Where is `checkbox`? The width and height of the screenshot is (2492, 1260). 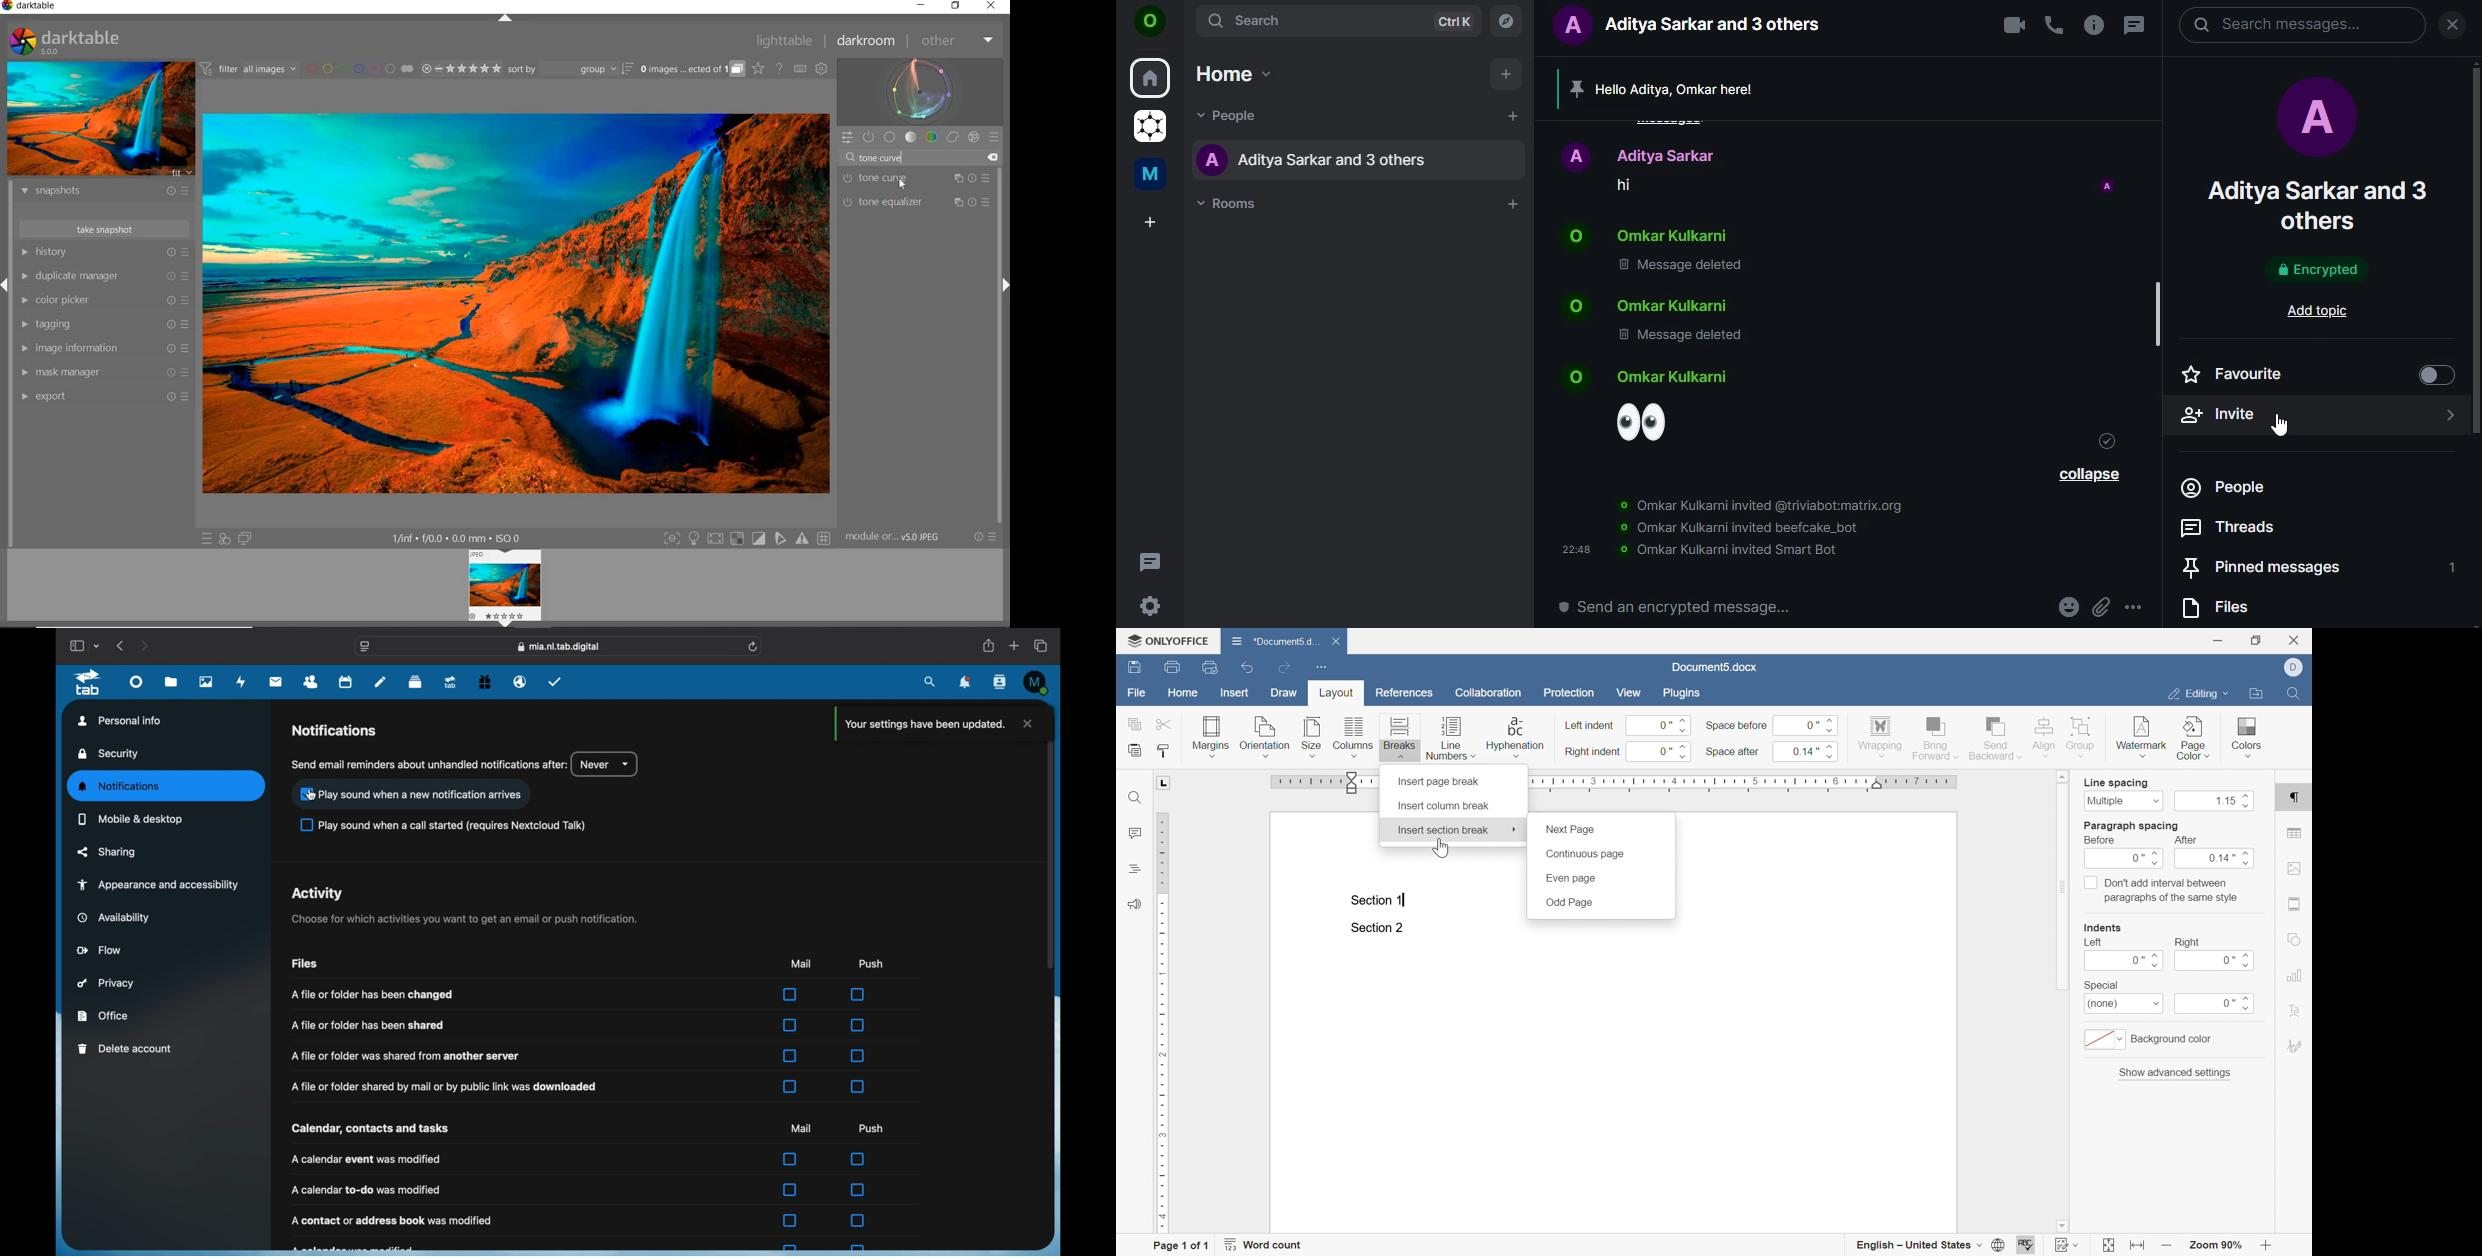
checkbox is located at coordinates (791, 1025).